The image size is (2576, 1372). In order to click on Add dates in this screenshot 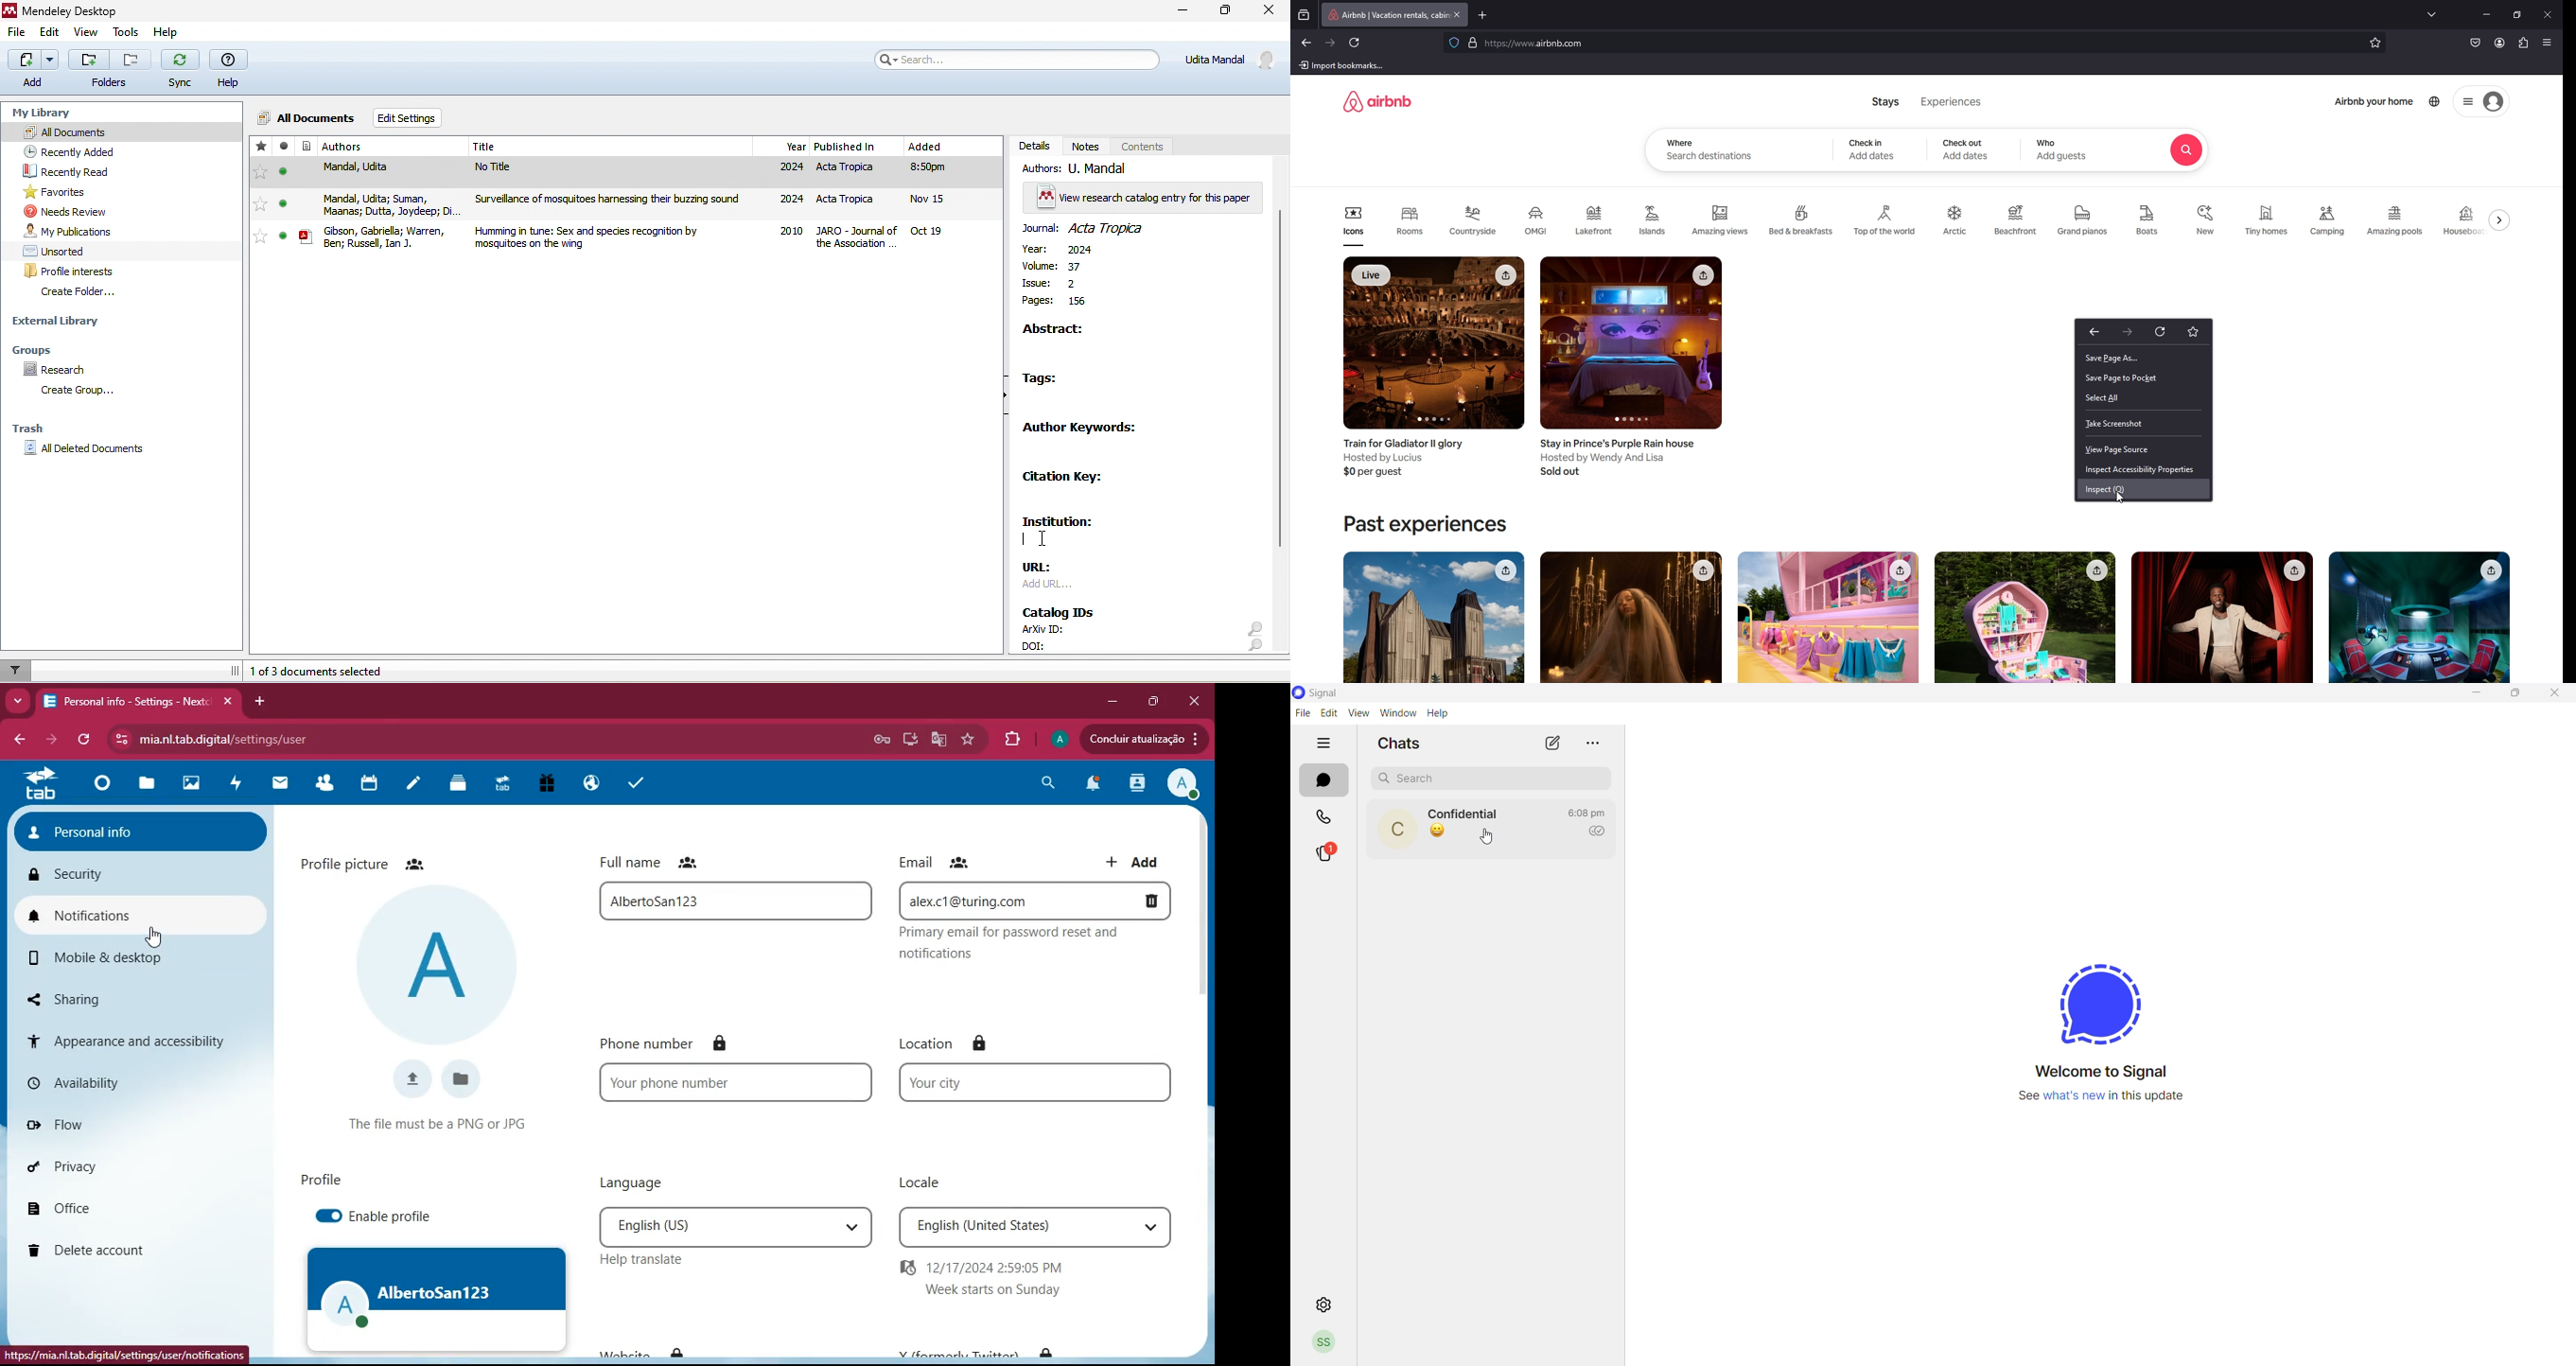, I will do `click(1967, 156)`.